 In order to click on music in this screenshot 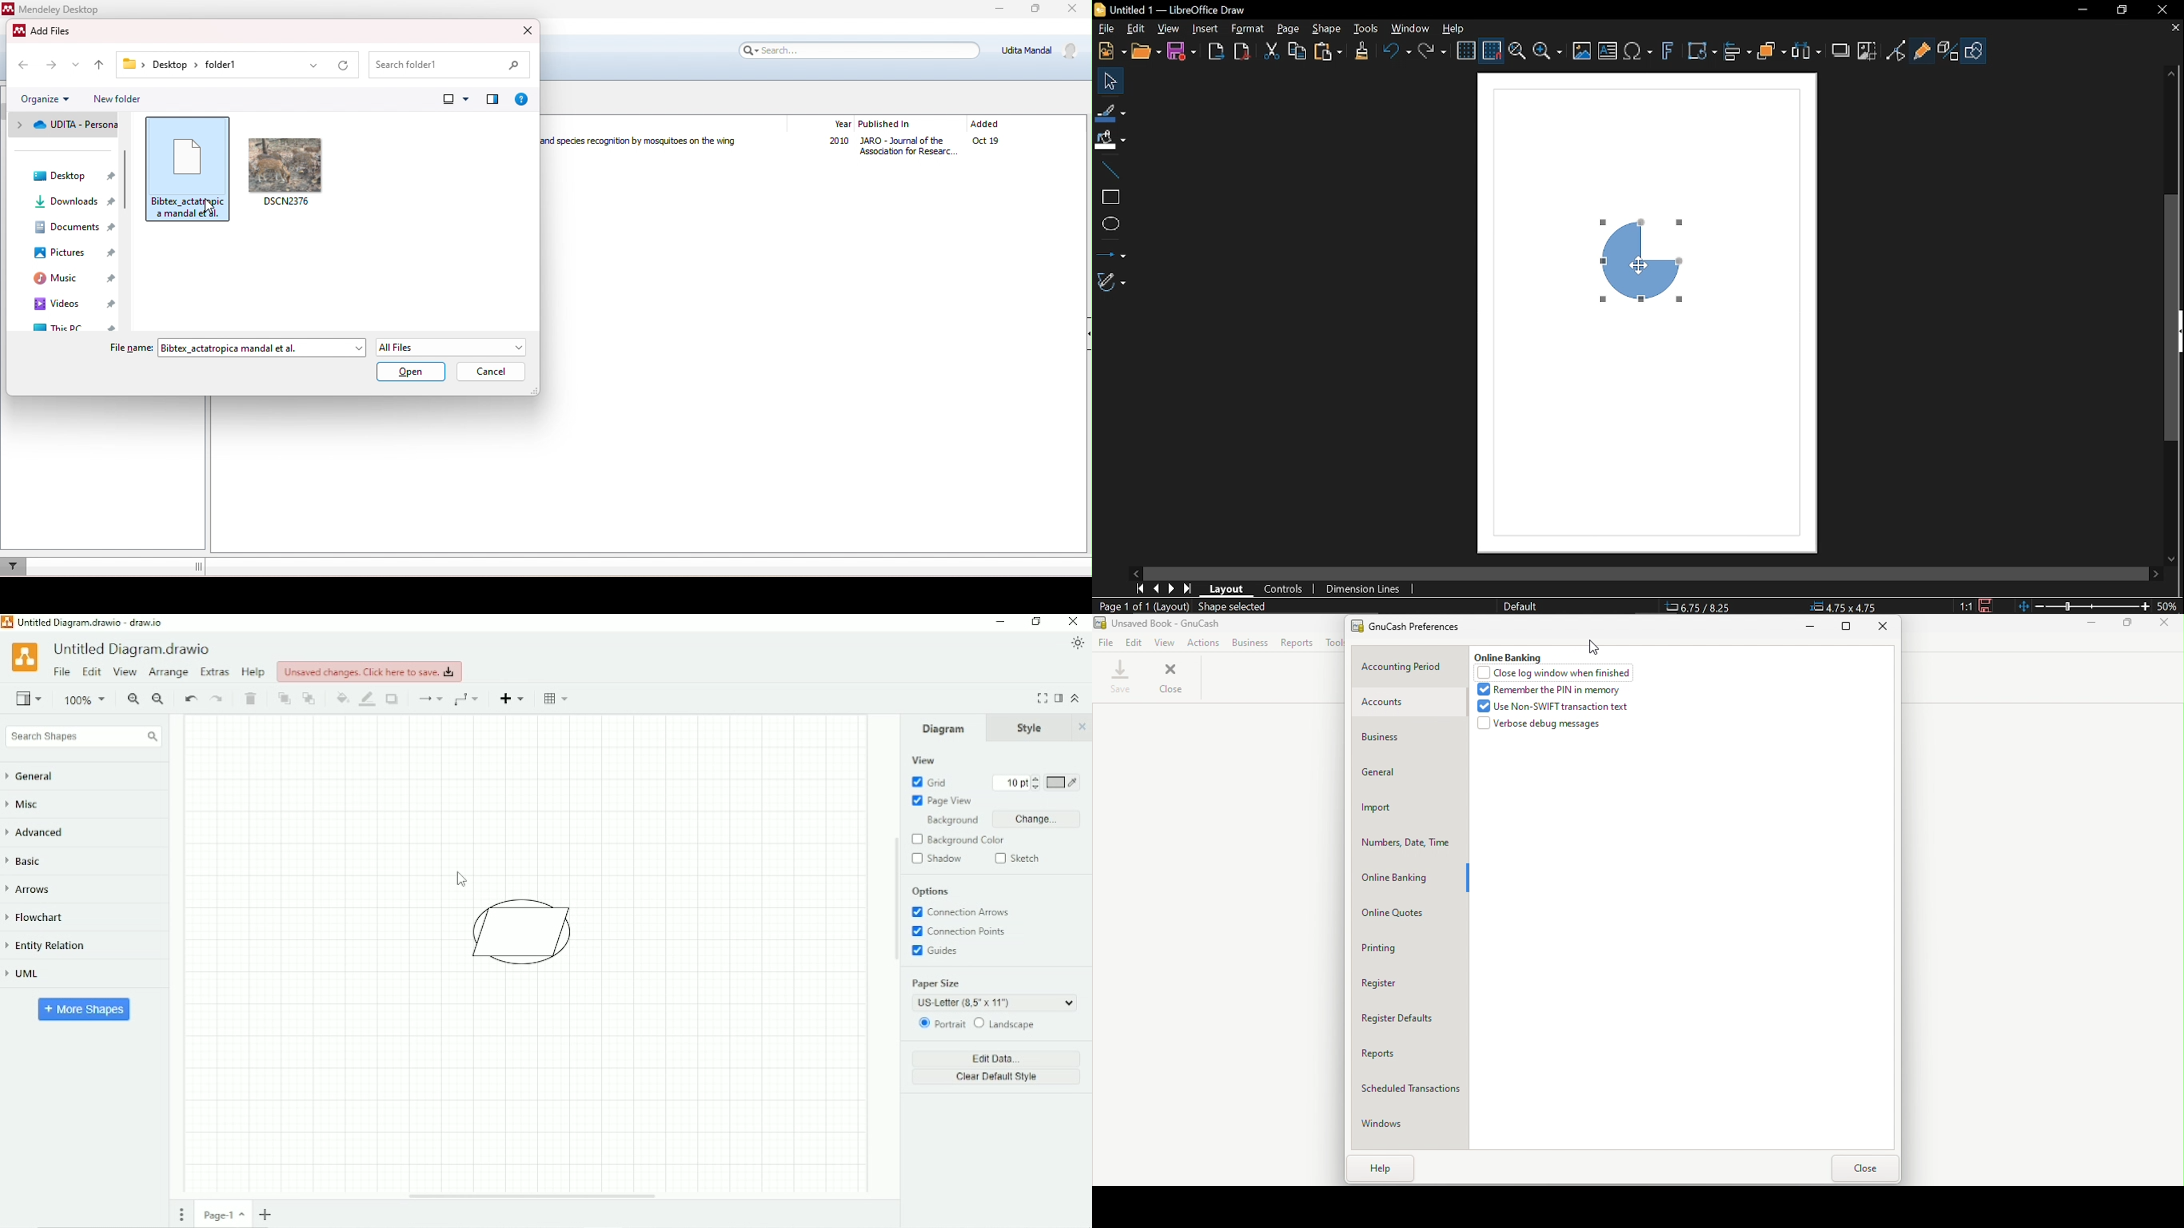, I will do `click(75, 278)`.